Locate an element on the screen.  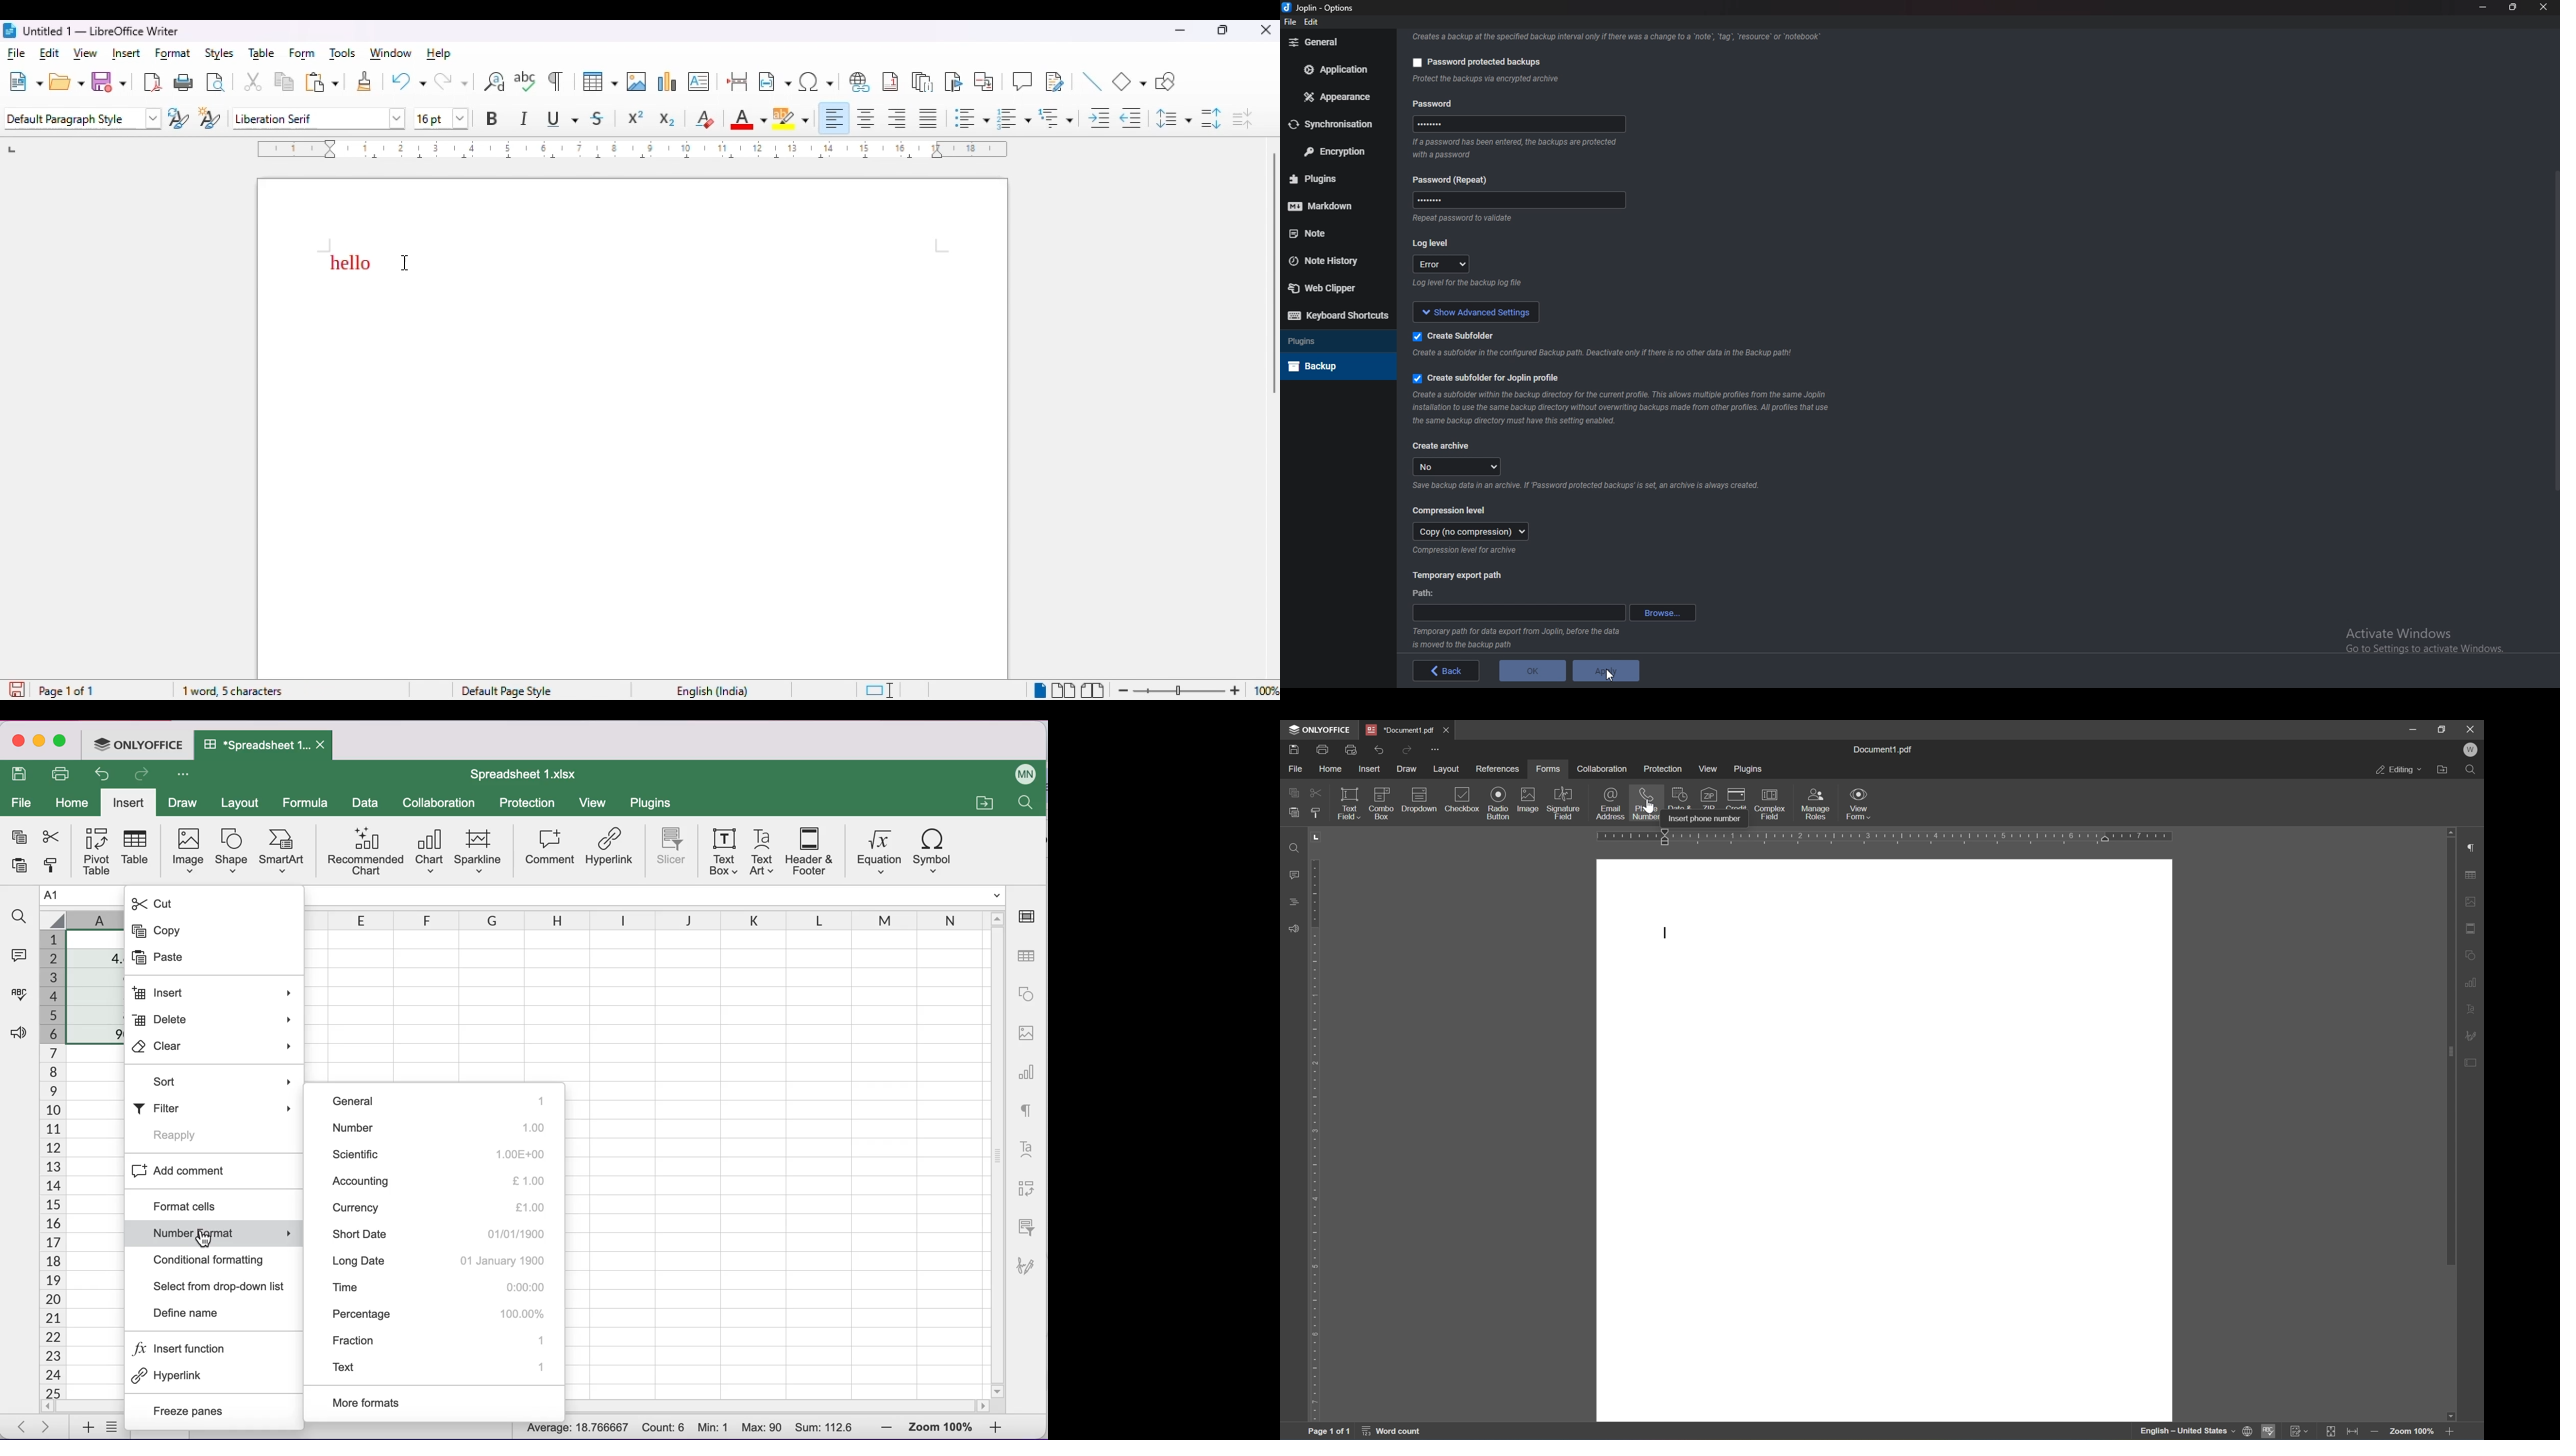
short date is located at coordinates (437, 1235).